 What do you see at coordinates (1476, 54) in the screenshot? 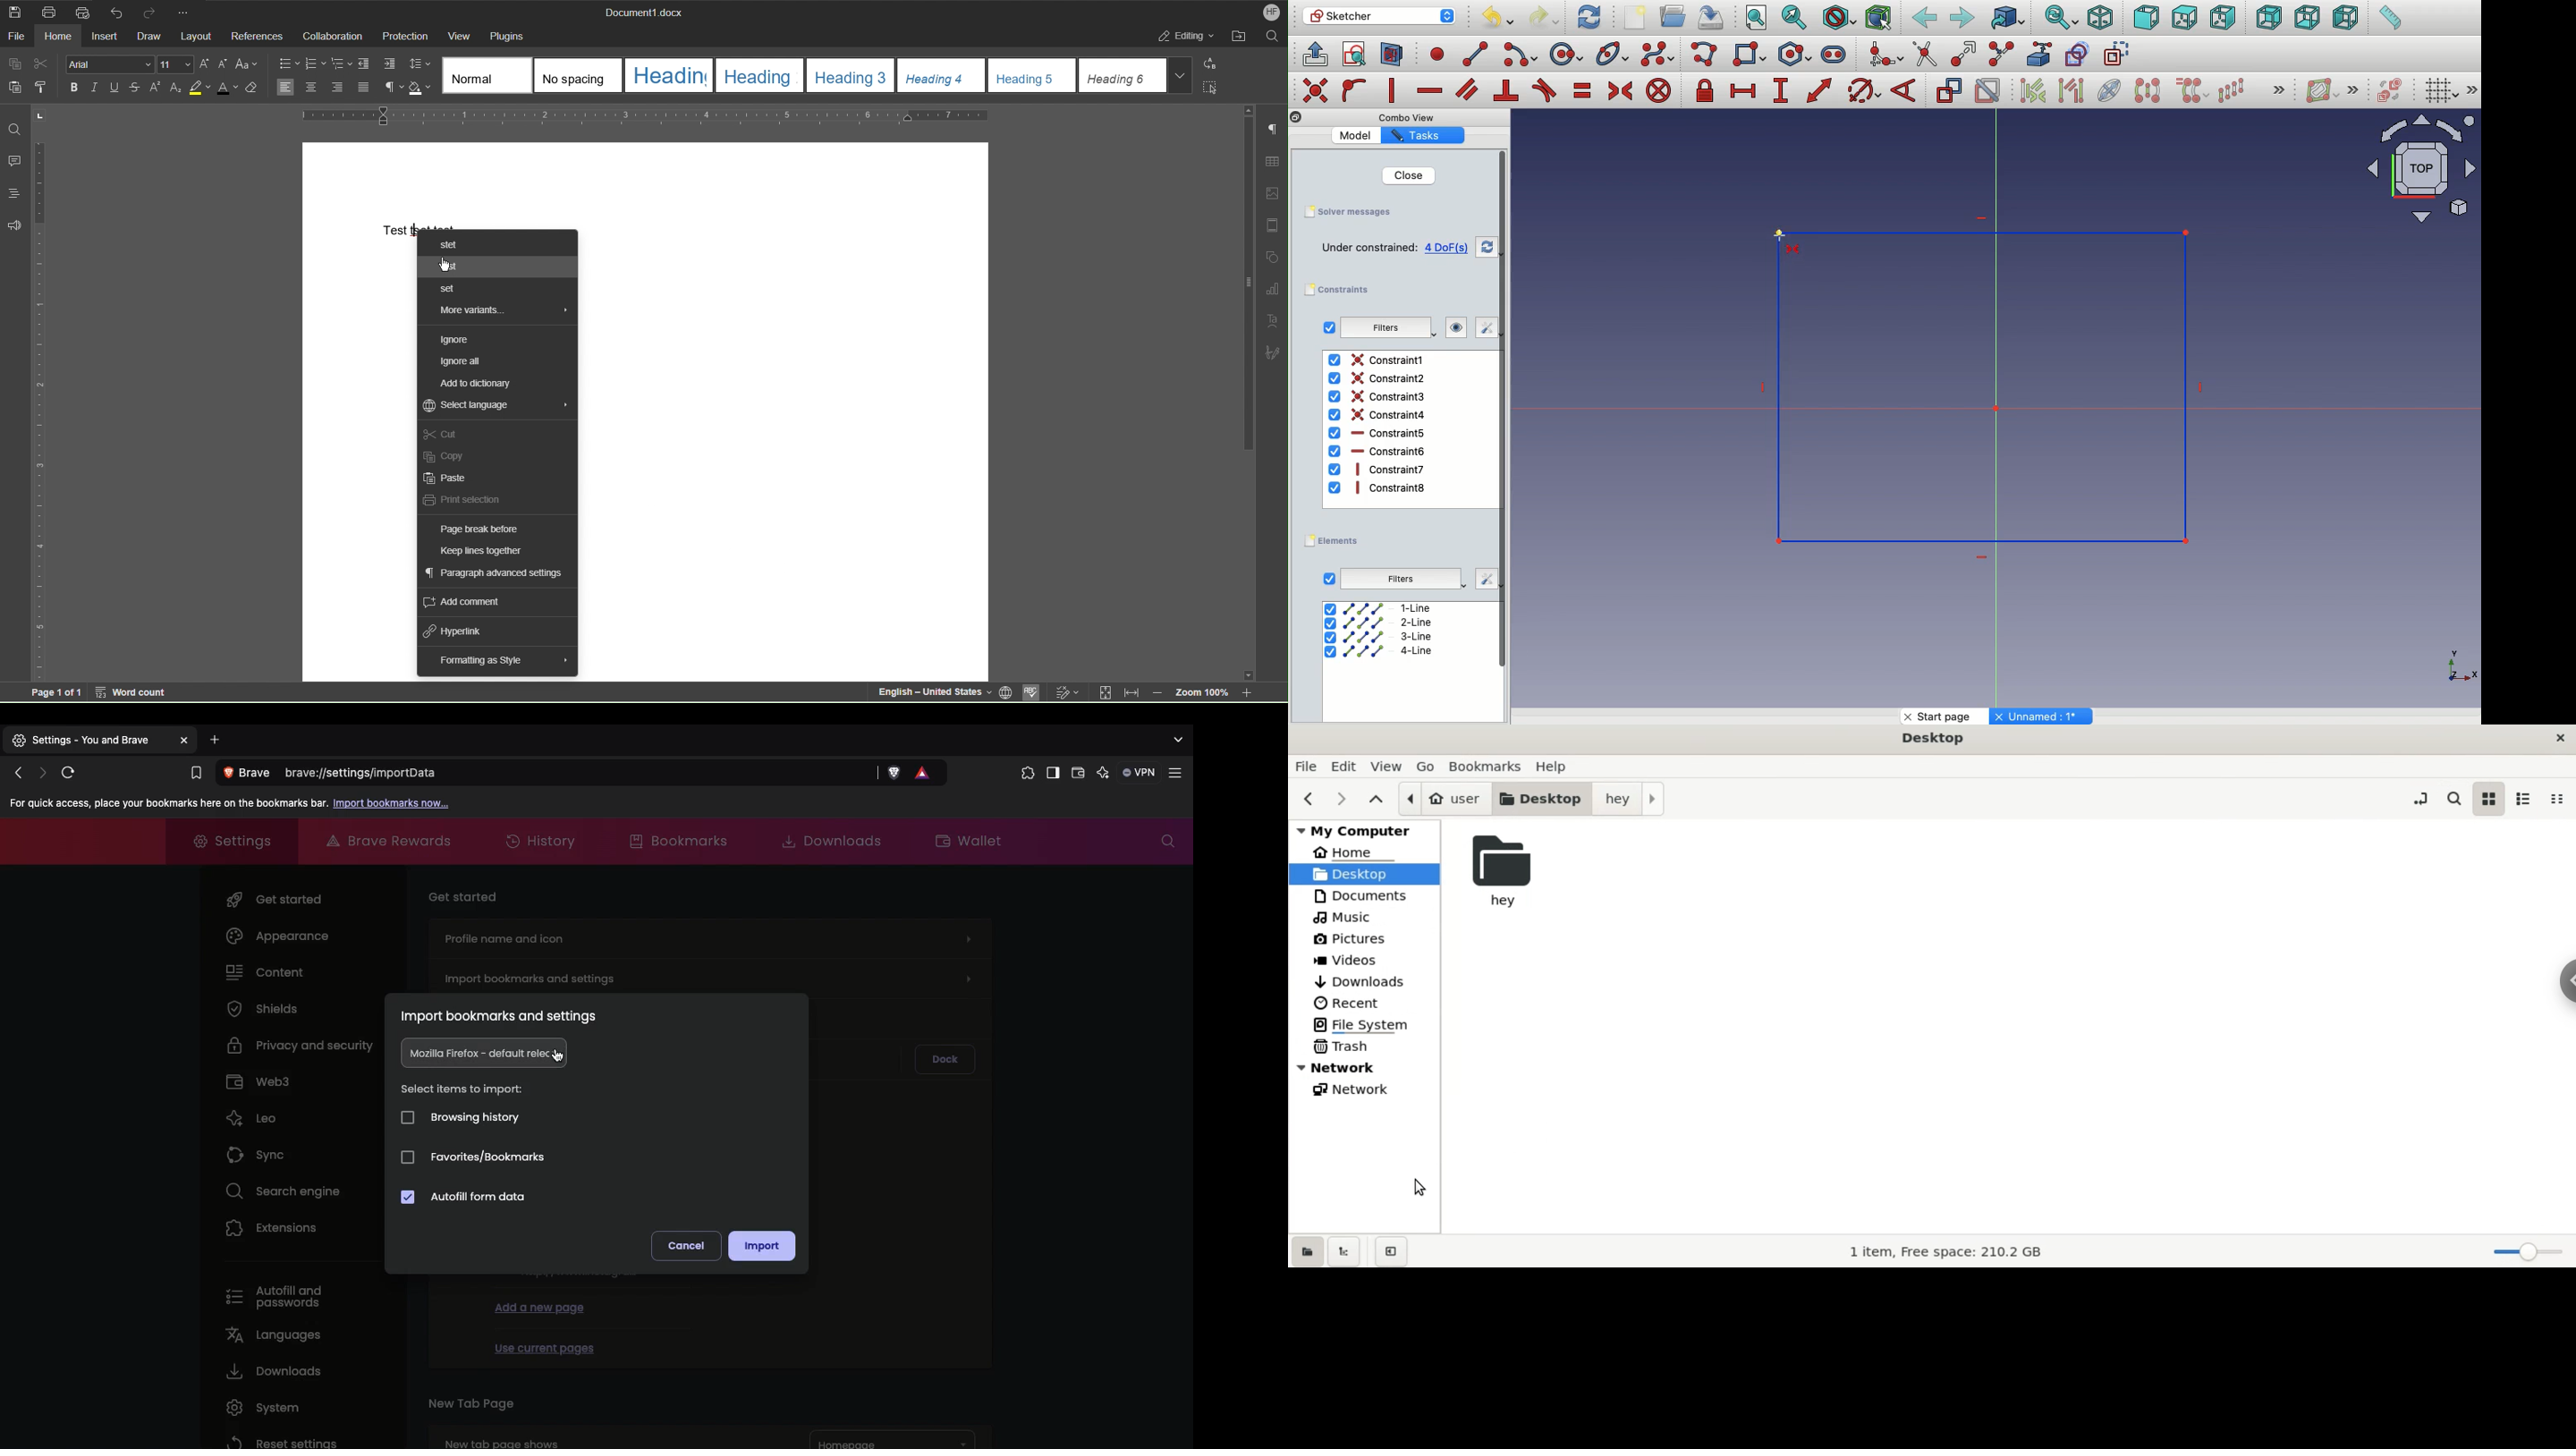
I see `line` at bounding box center [1476, 54].